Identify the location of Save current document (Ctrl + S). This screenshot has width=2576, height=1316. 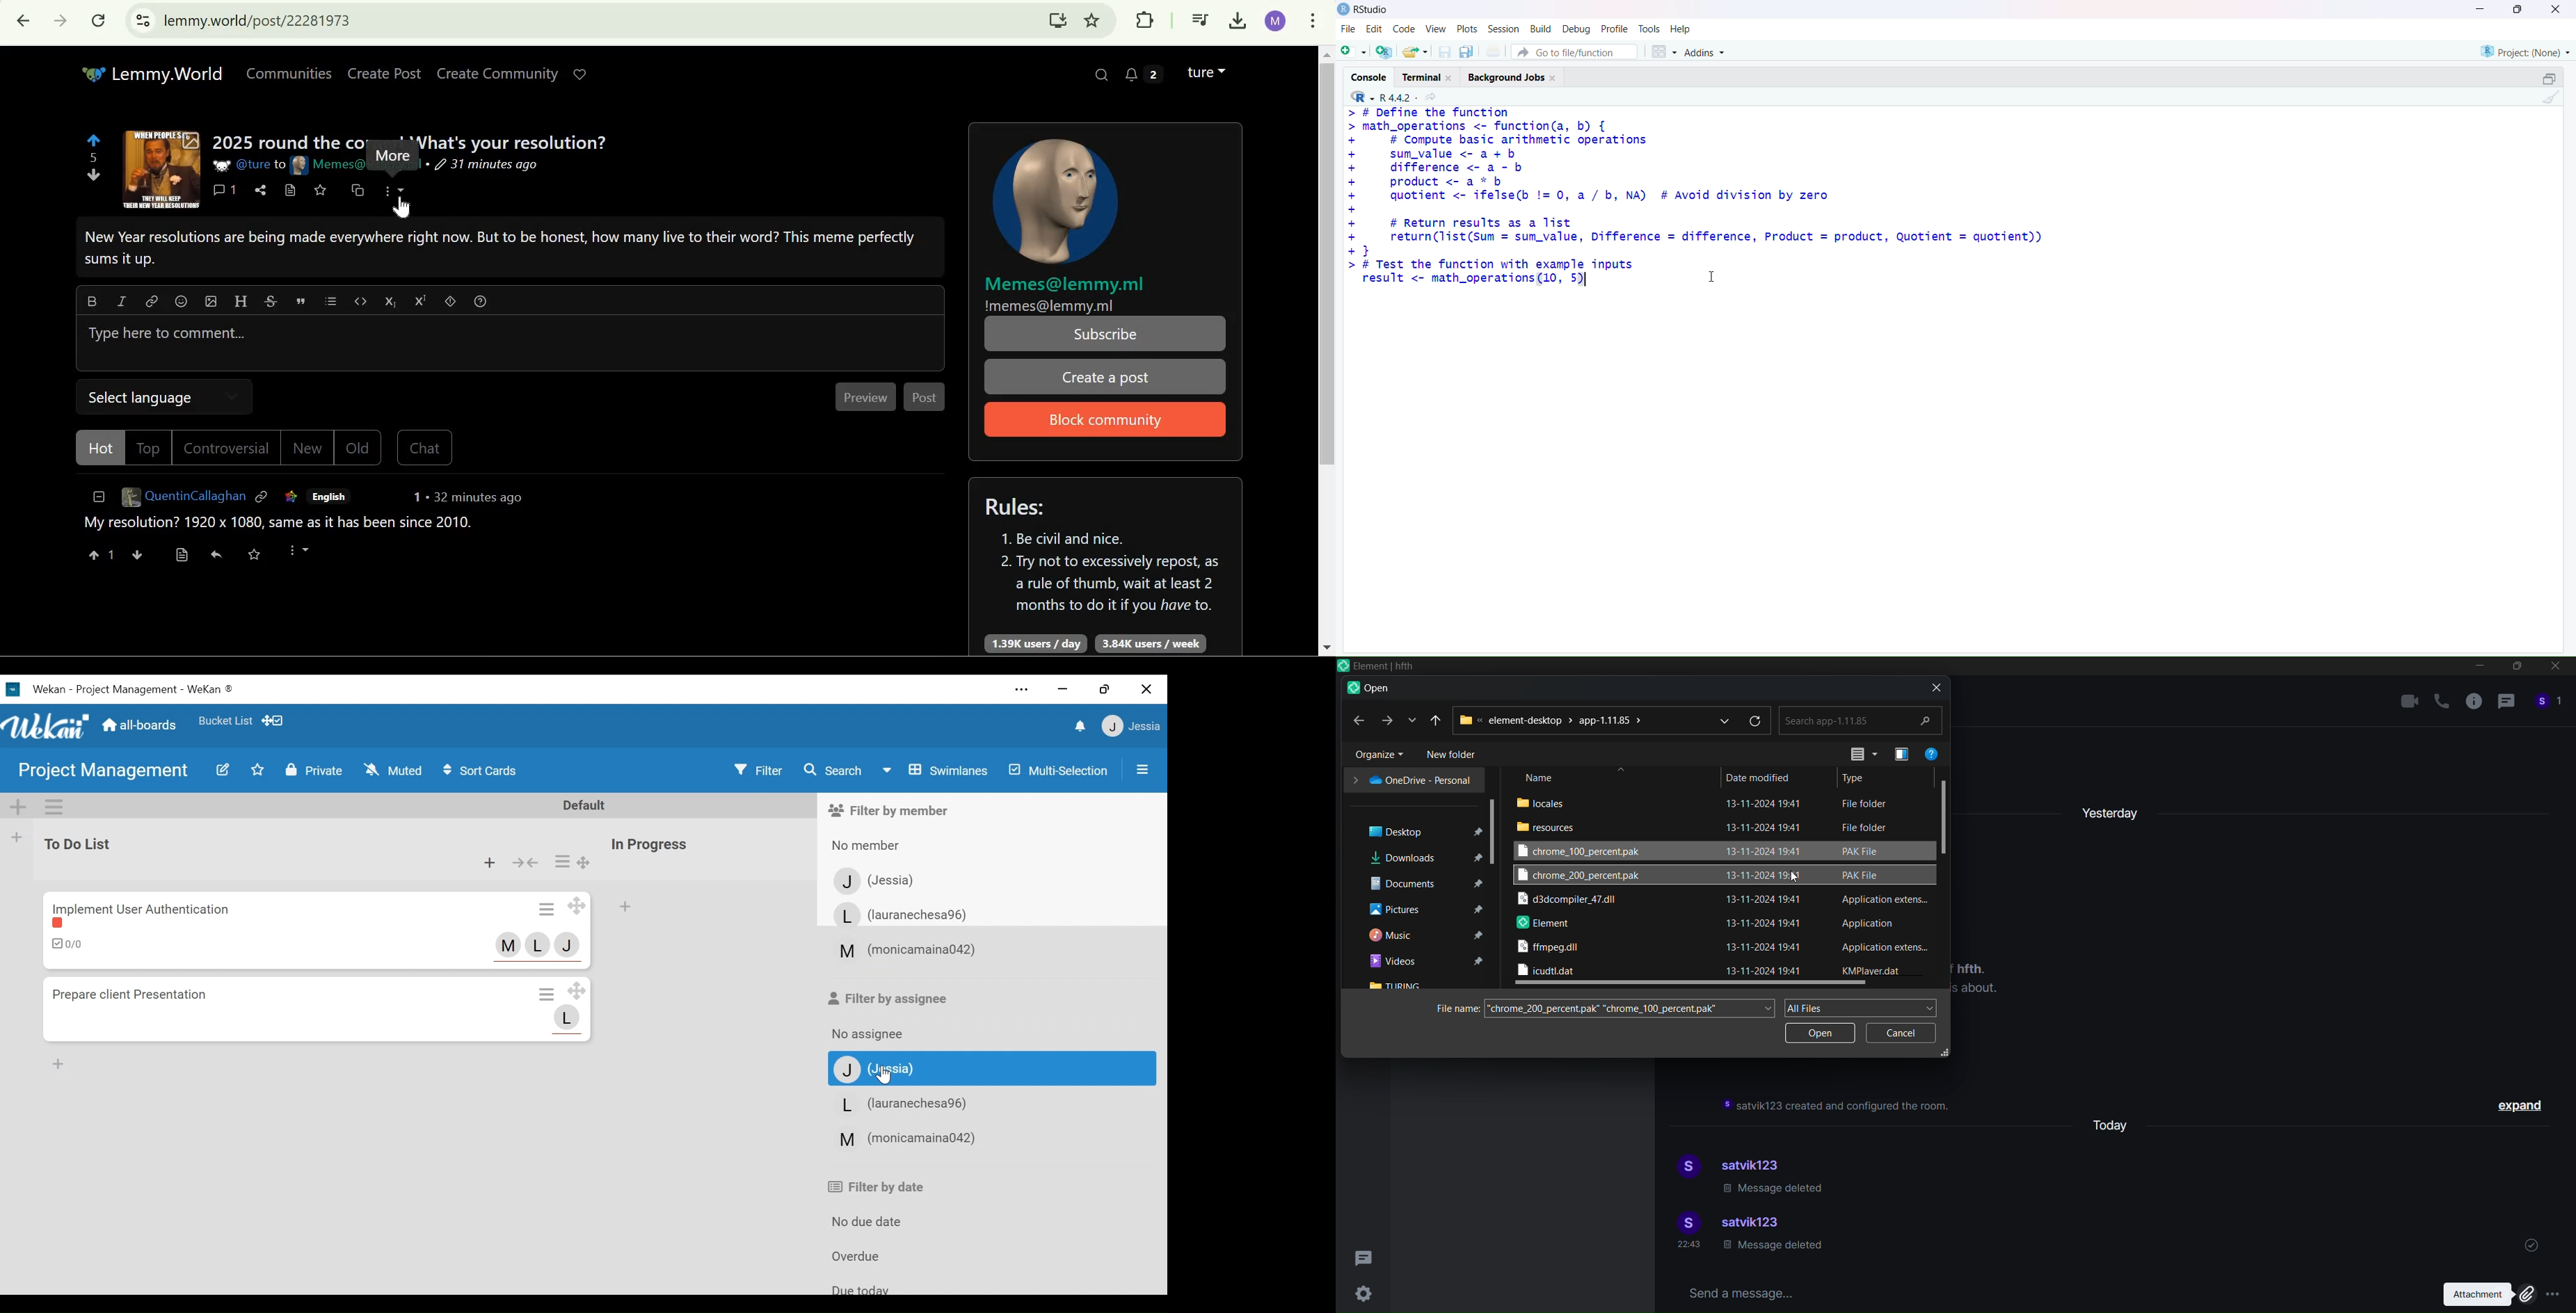
(1445, 50).